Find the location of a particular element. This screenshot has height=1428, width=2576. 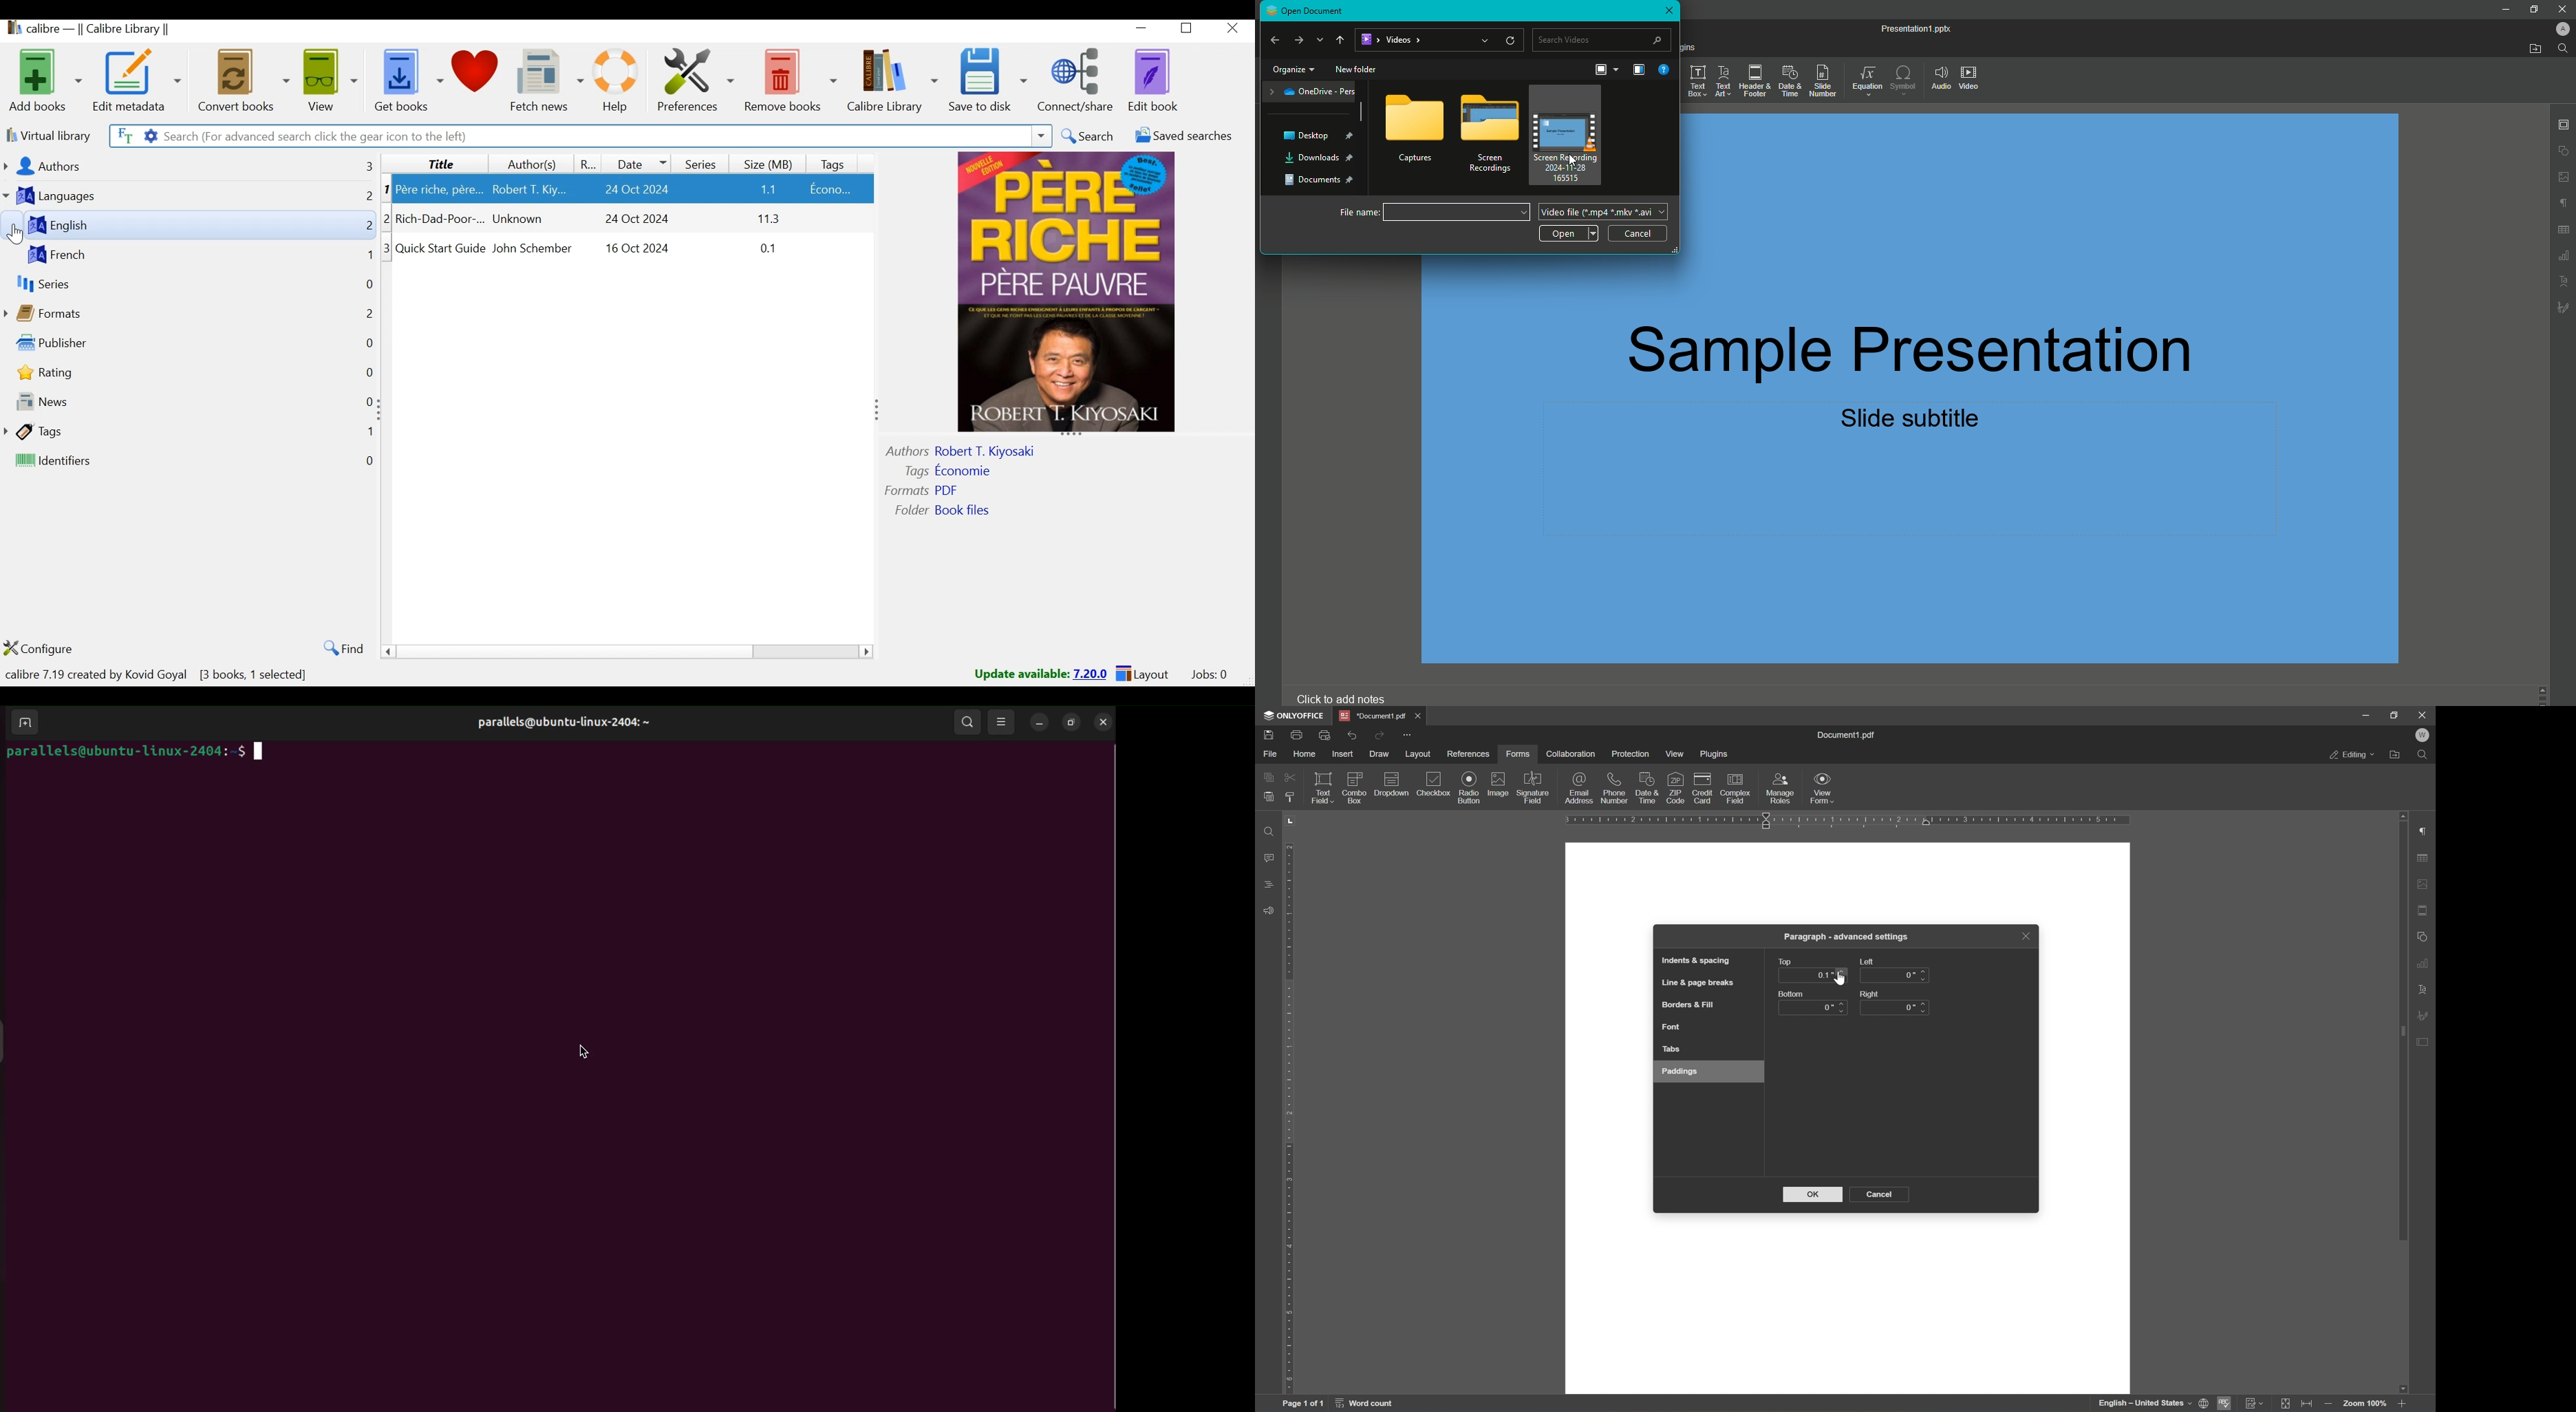

headings is located at coordinates (1268, 884).